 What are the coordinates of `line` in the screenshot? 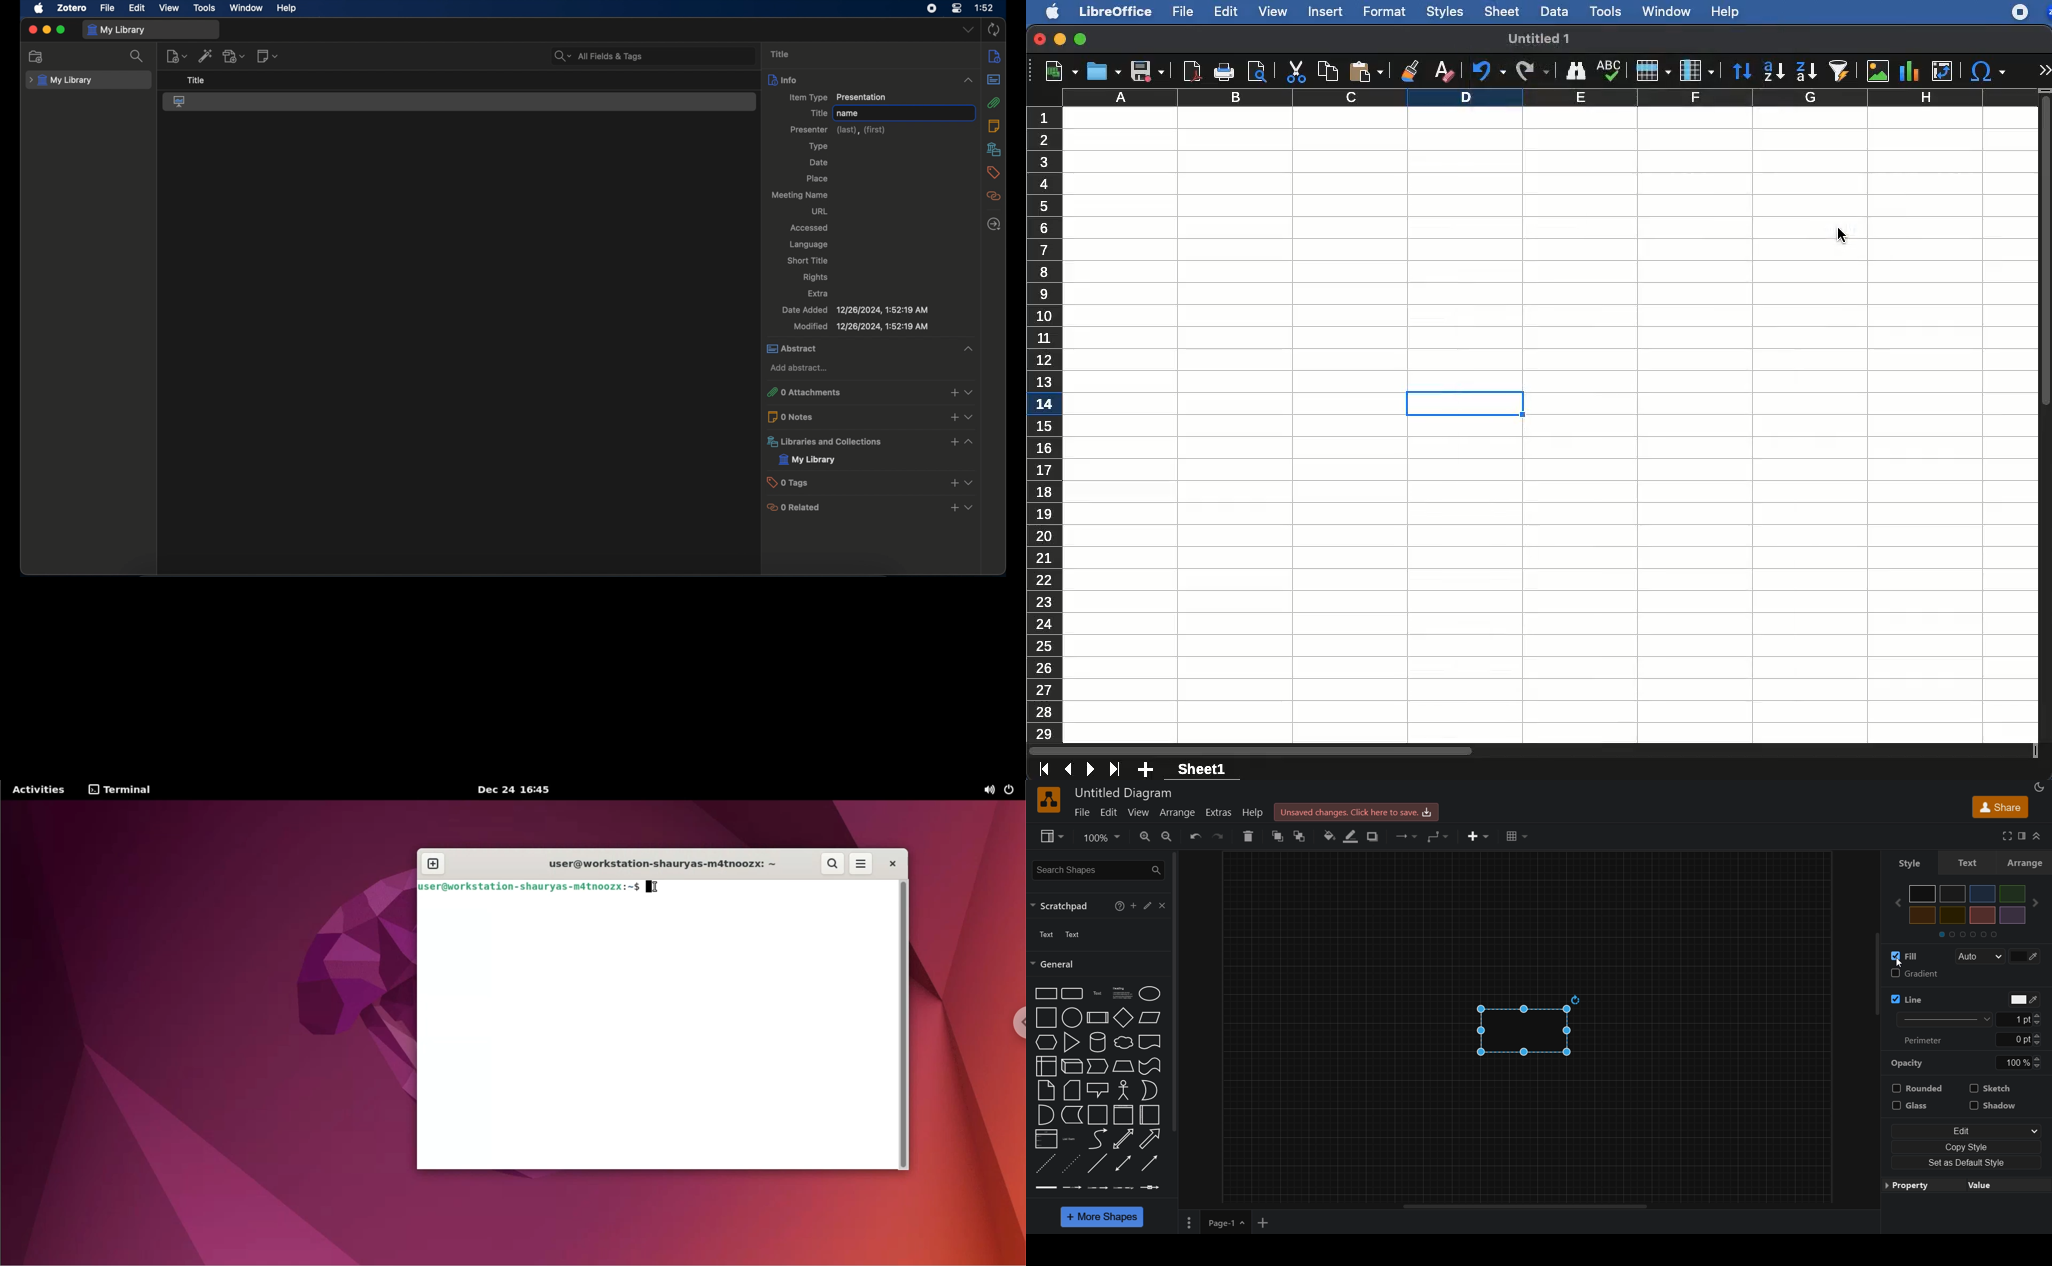 It's located at (1908, 999).